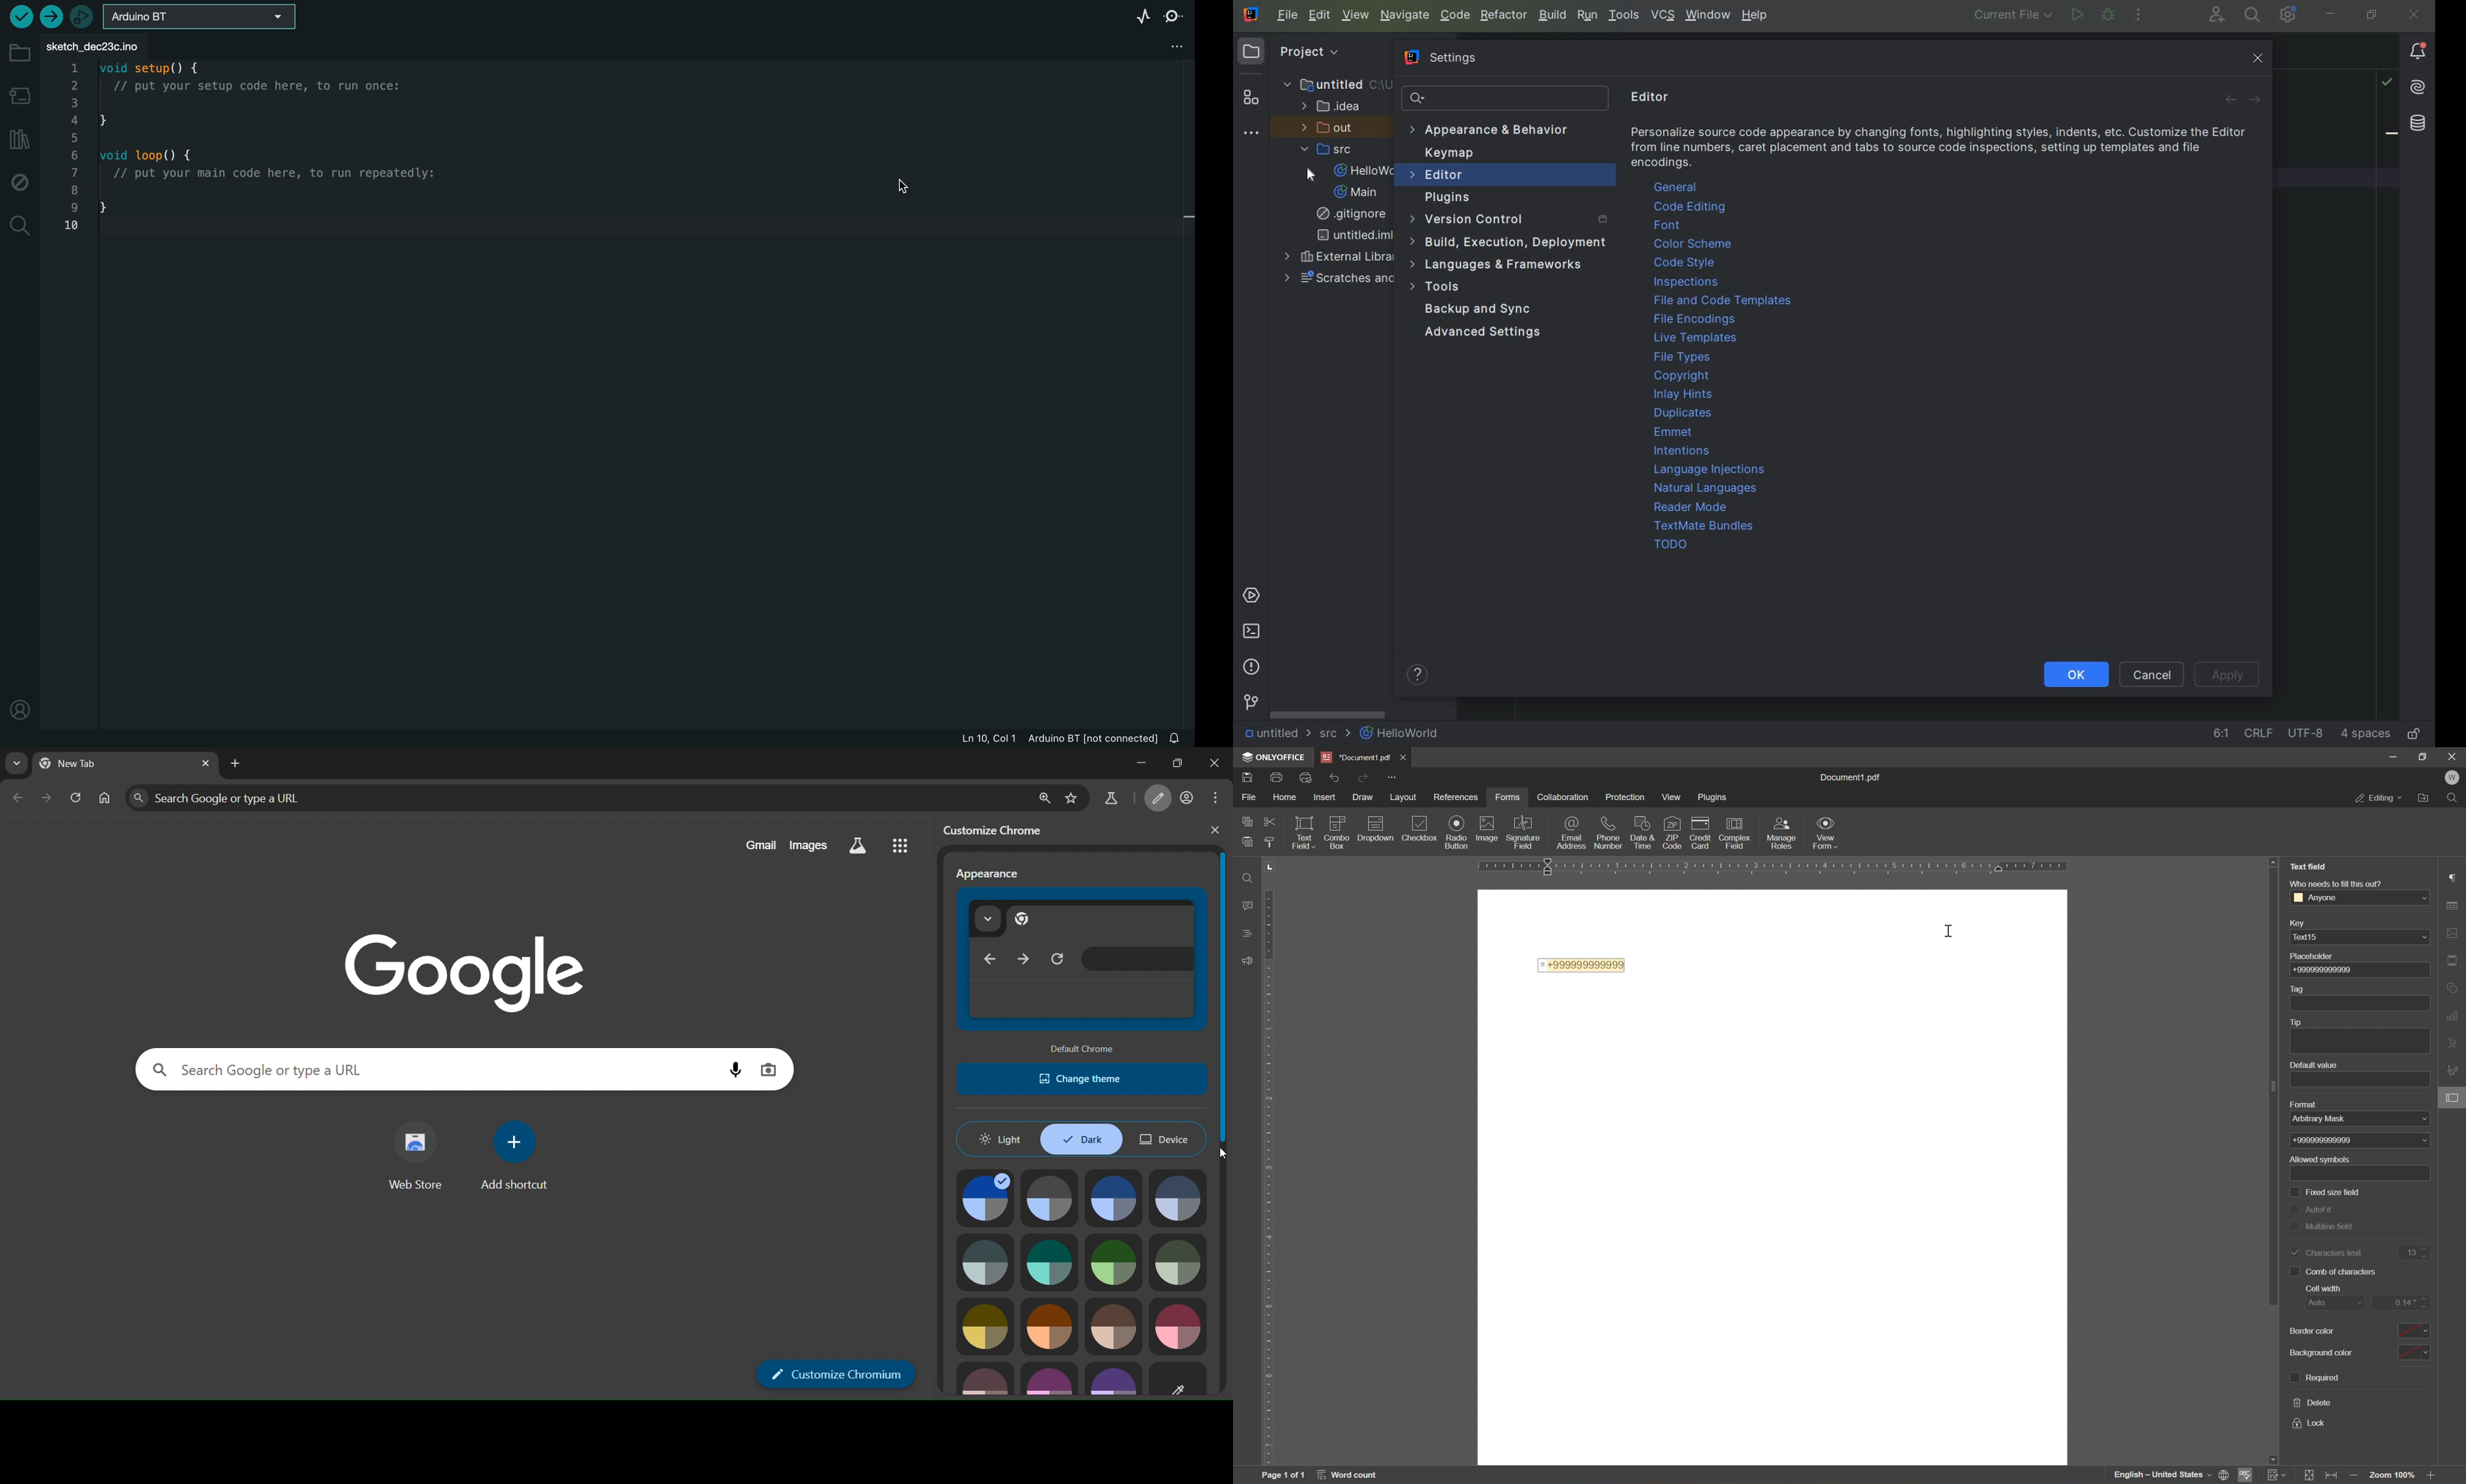 The width and height of the screenshot is (2492, 1484). I want to click on image settings, so click(2452, 931).